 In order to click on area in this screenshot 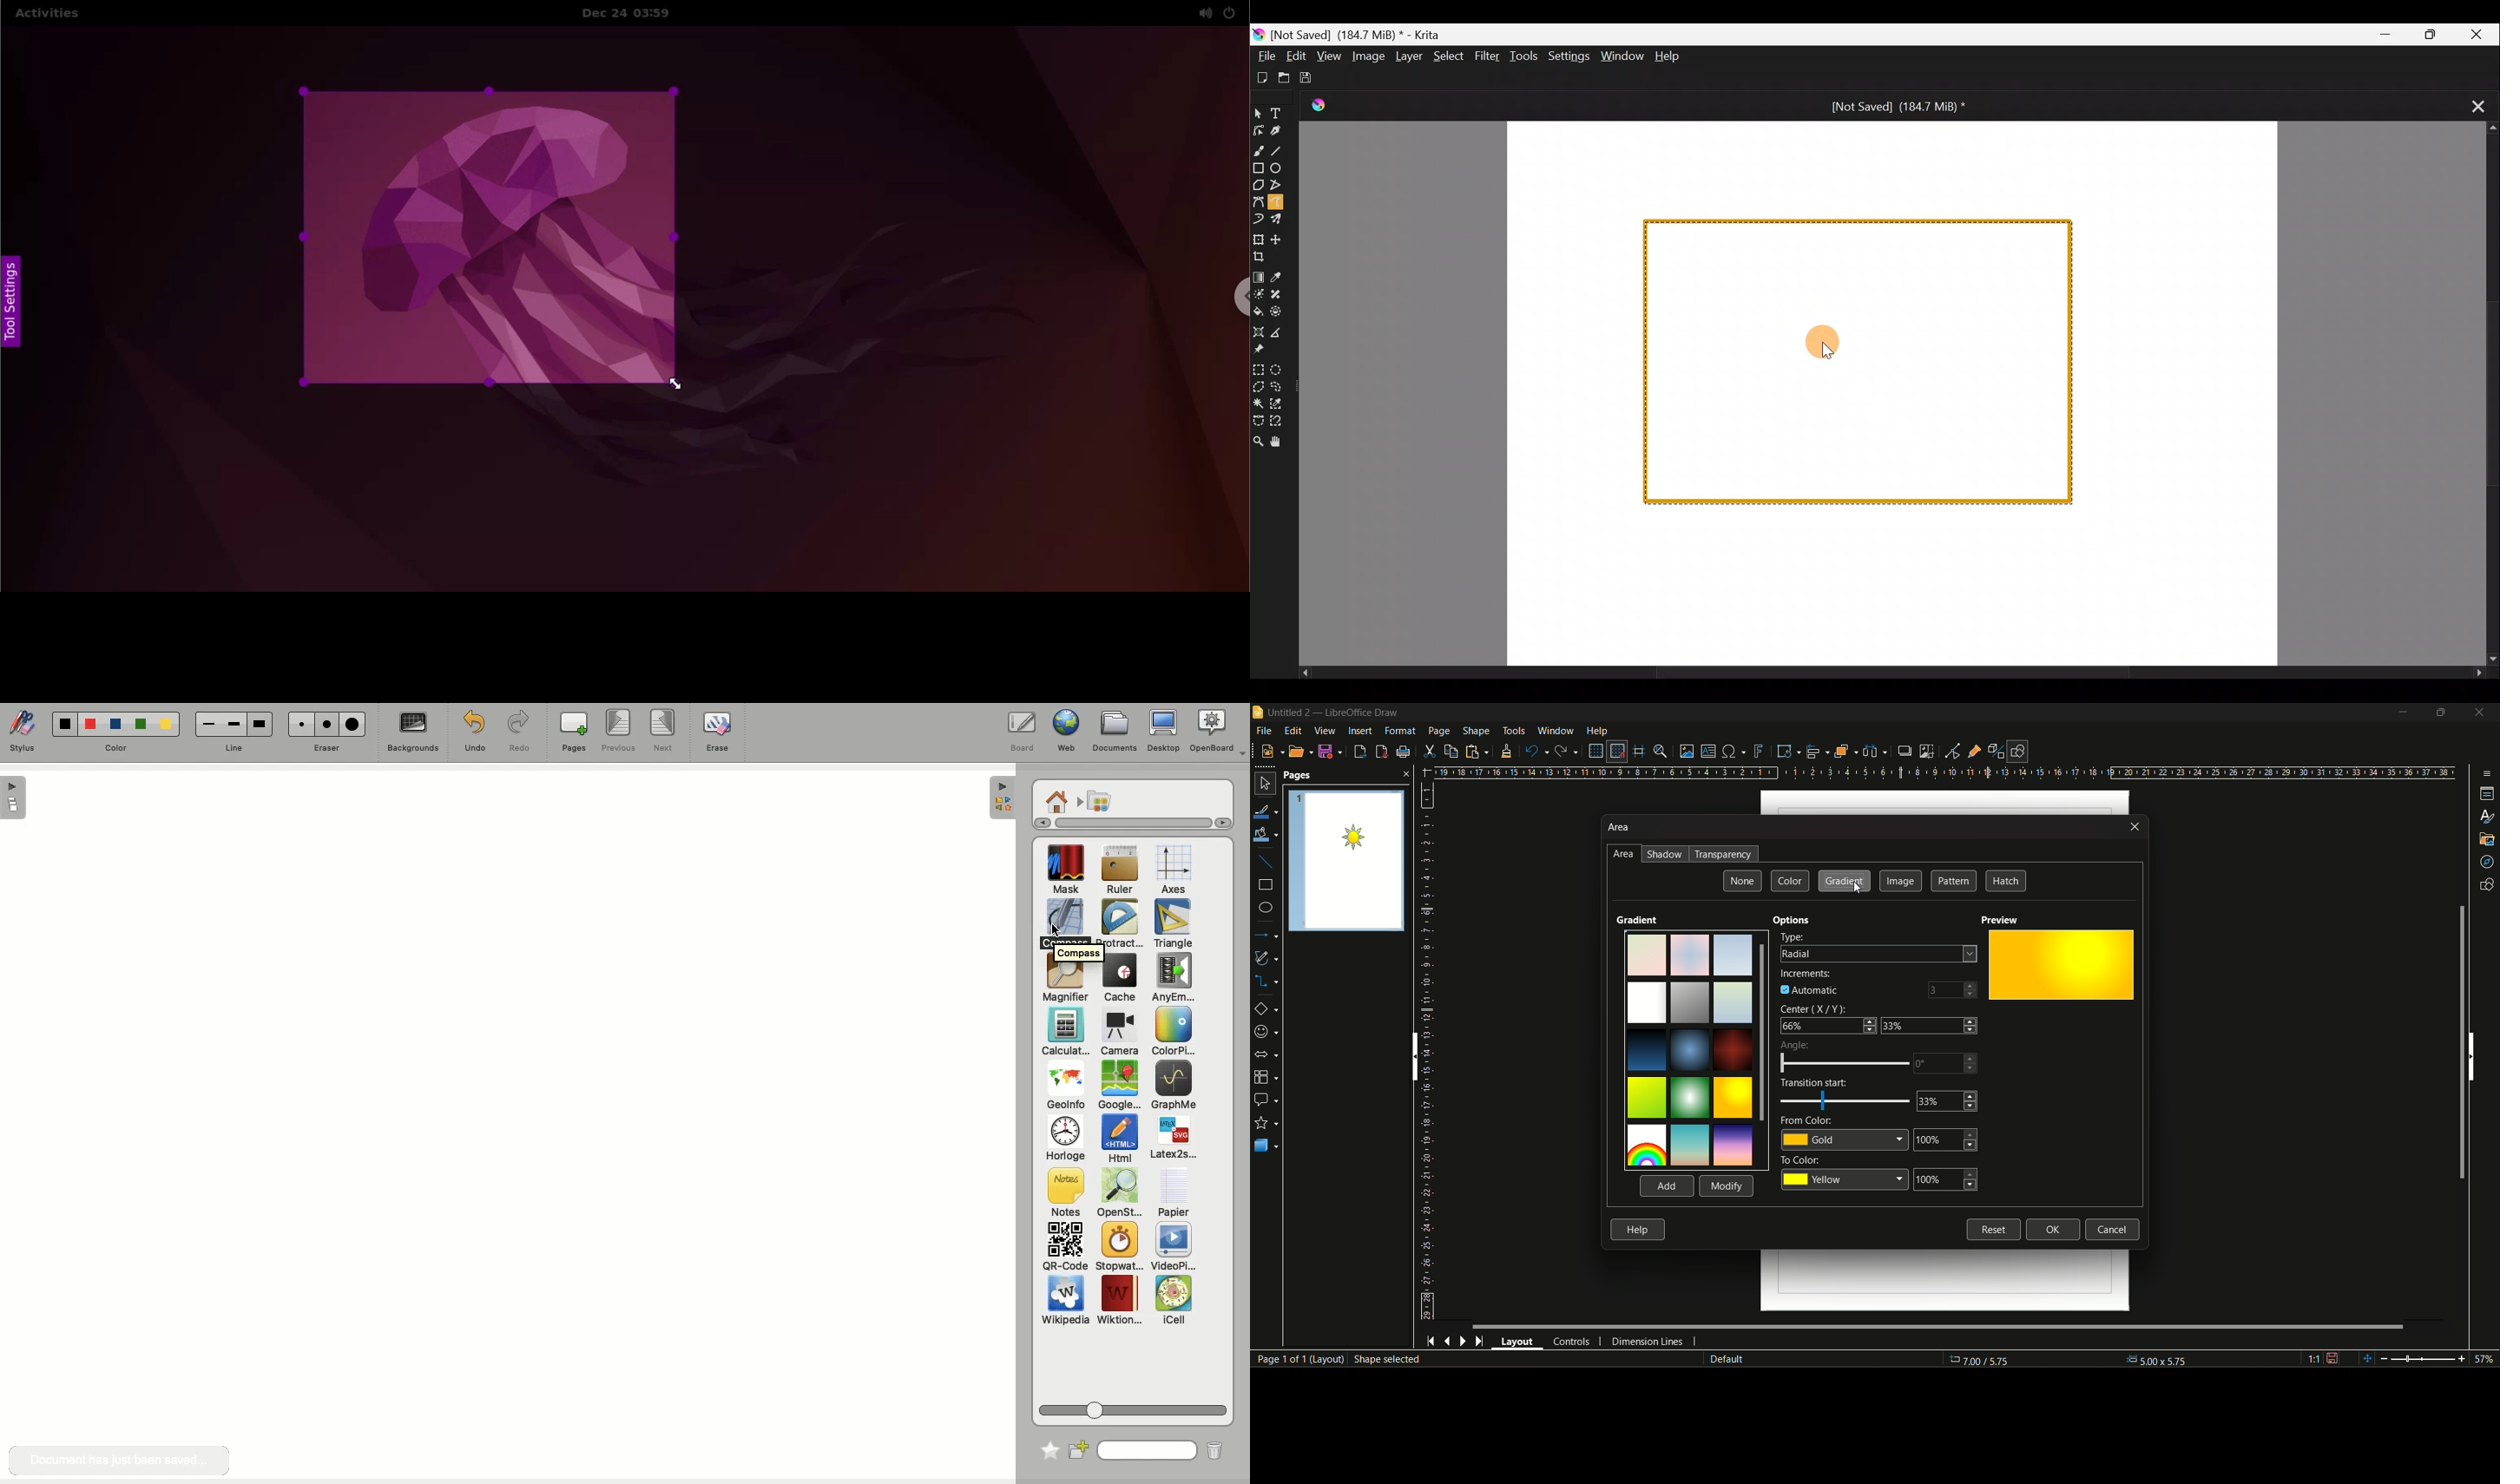, I will do `click(1626, 853)`.